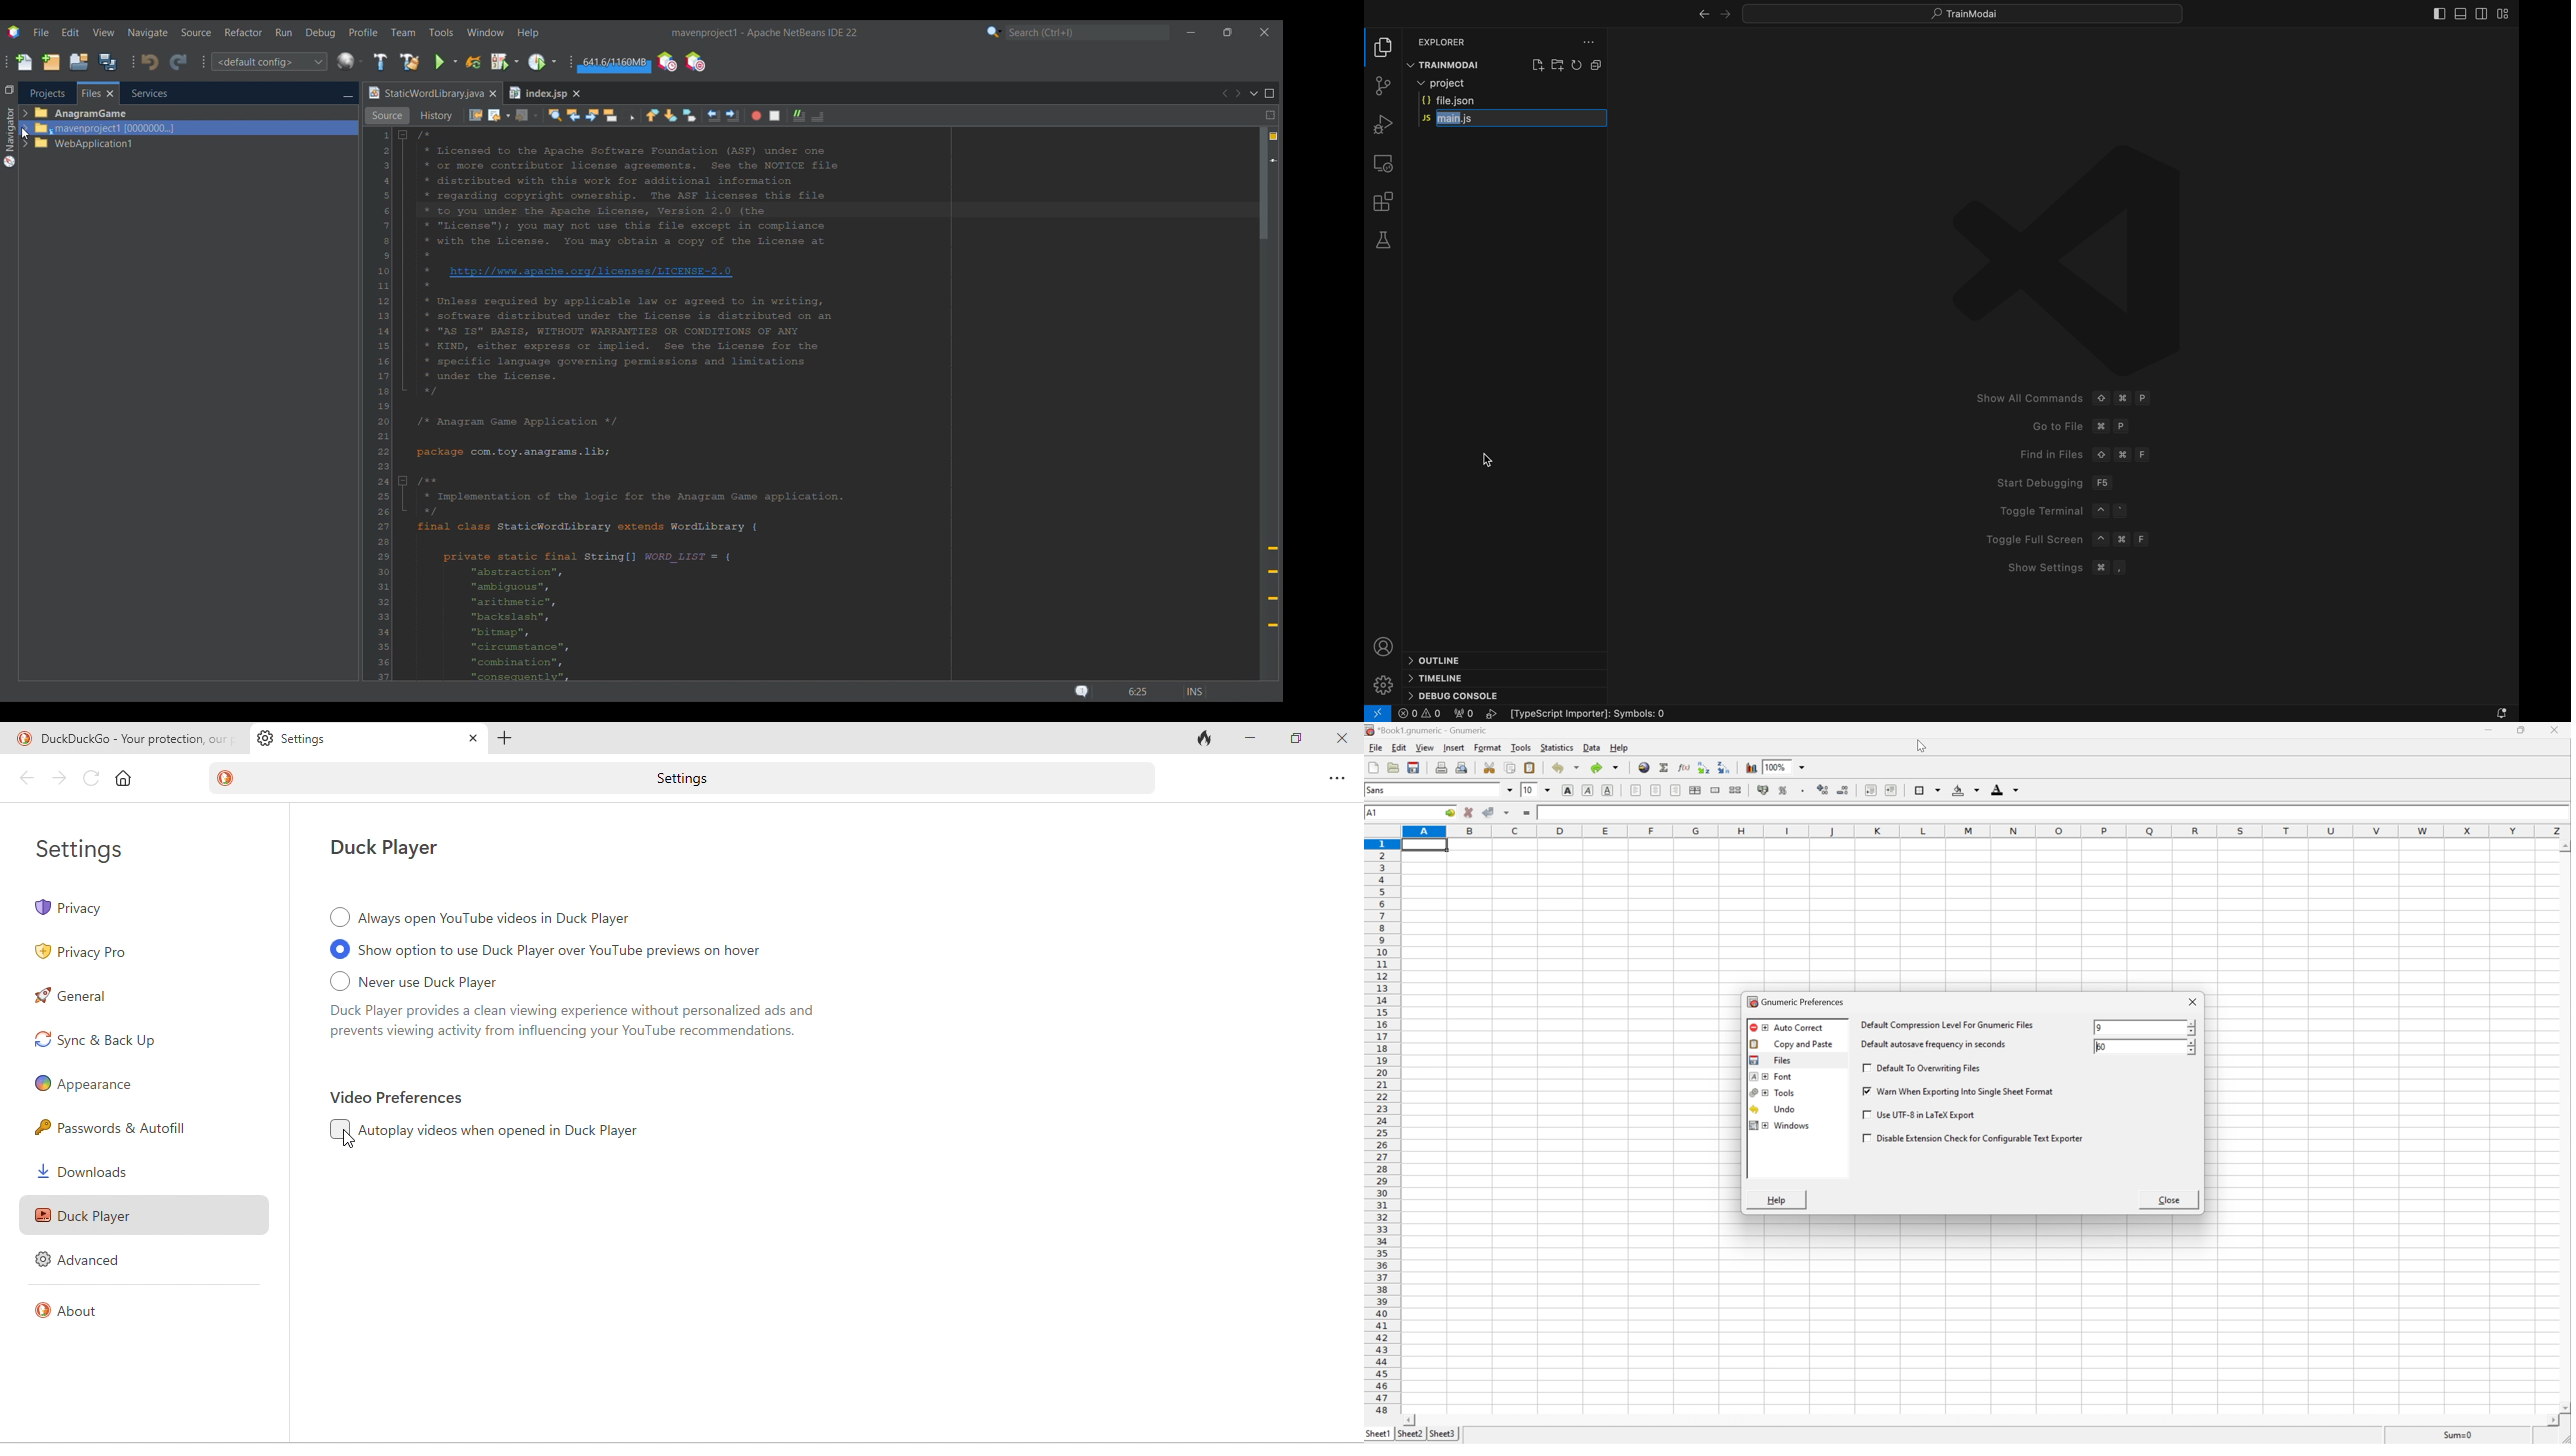 This screenshot has height=1456, width=2576. Describe the element at coordinates (1676, 790) in the screenshot. I see `Align right` at that location.